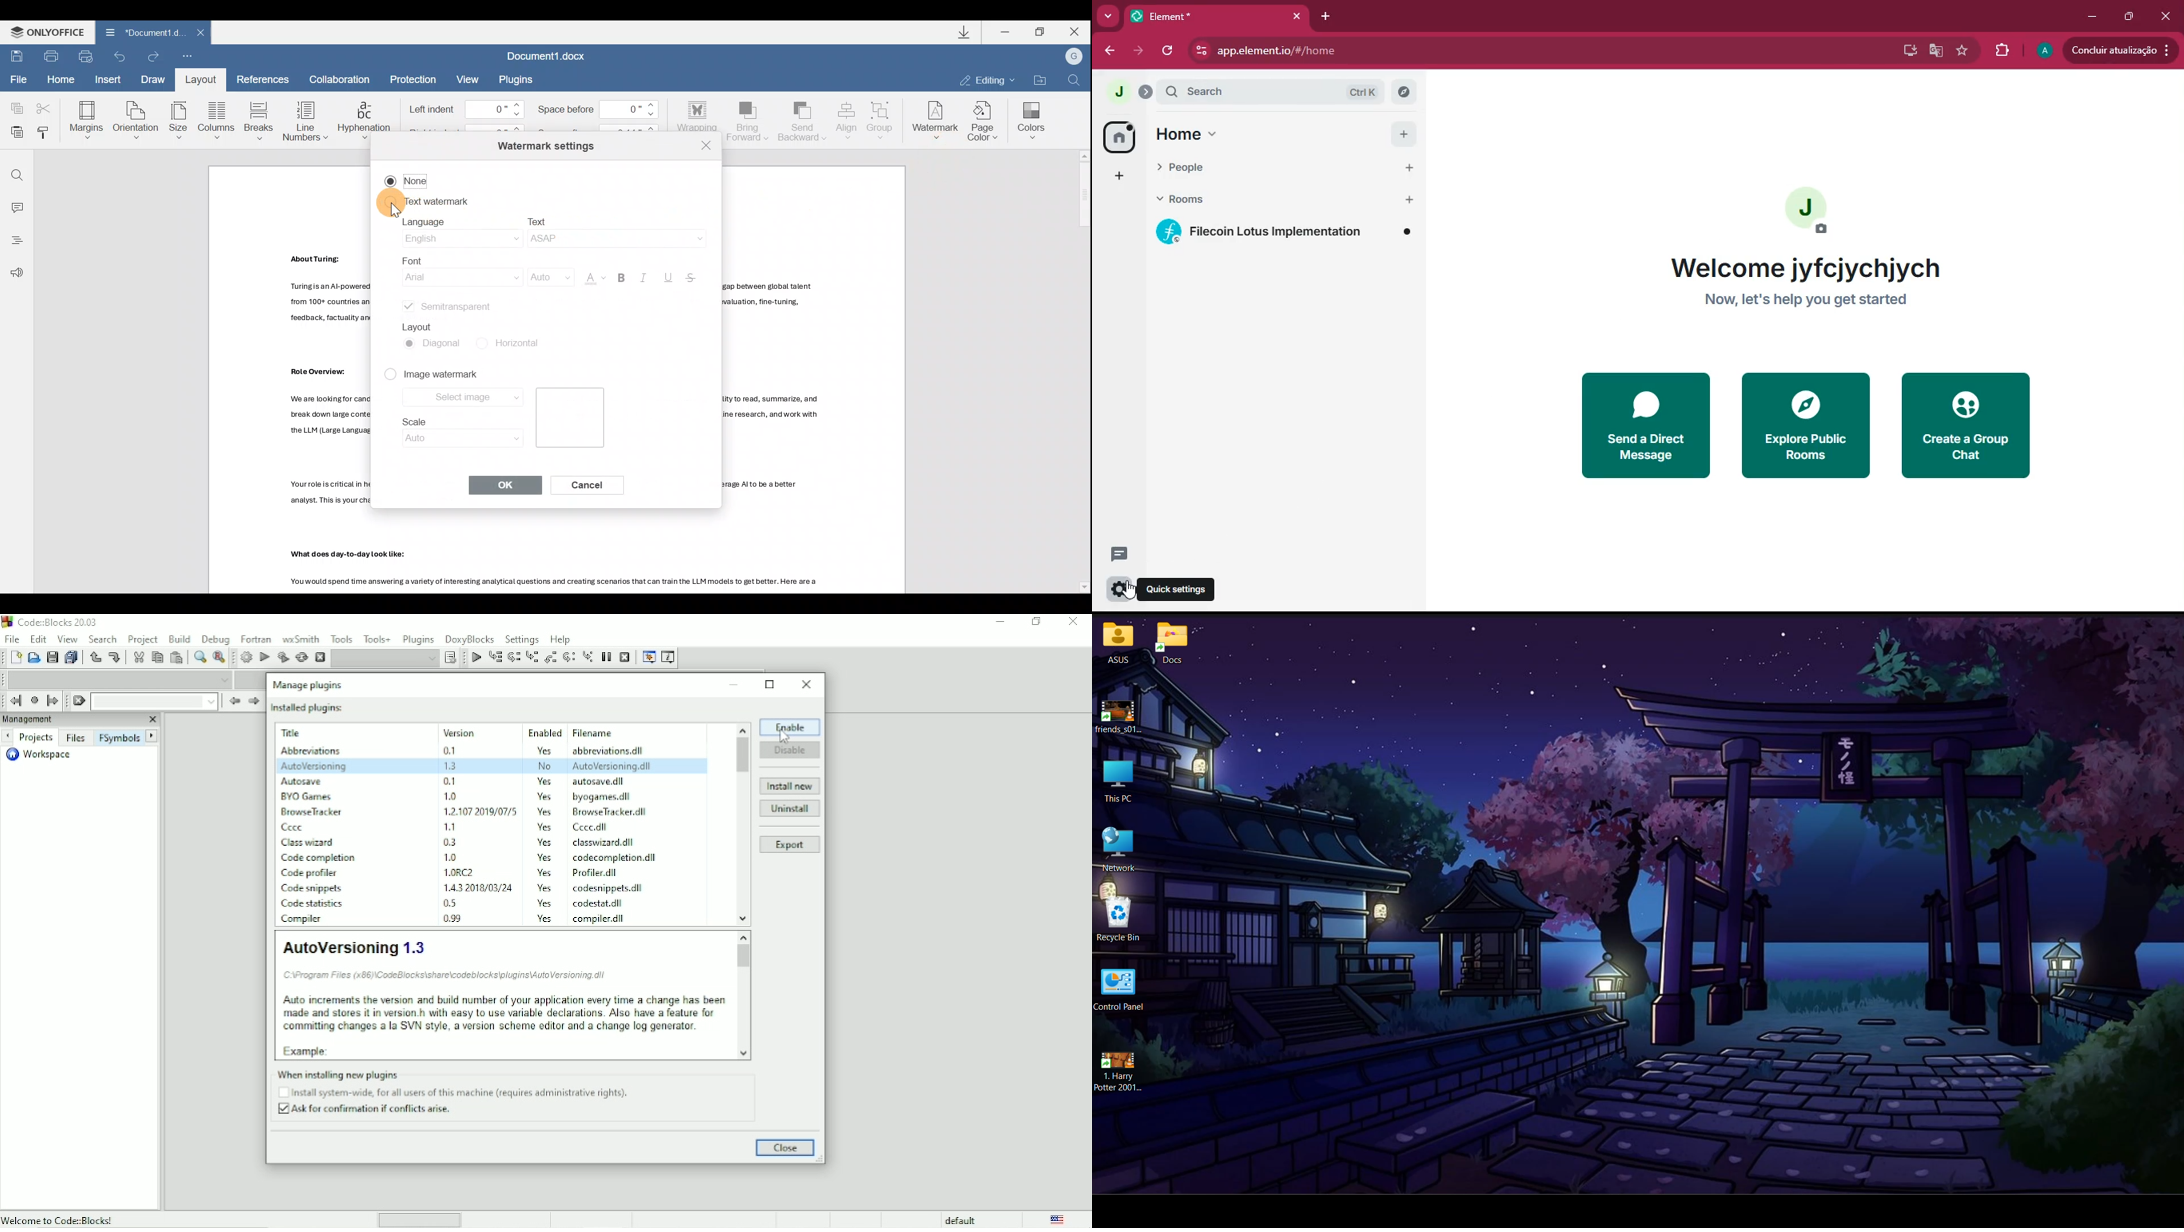 The width and height of the screenshot is (2184, 1232). Describe the element at coordinates (449, 658) in the screenshot. I see `Show the select target dialog` at that location.